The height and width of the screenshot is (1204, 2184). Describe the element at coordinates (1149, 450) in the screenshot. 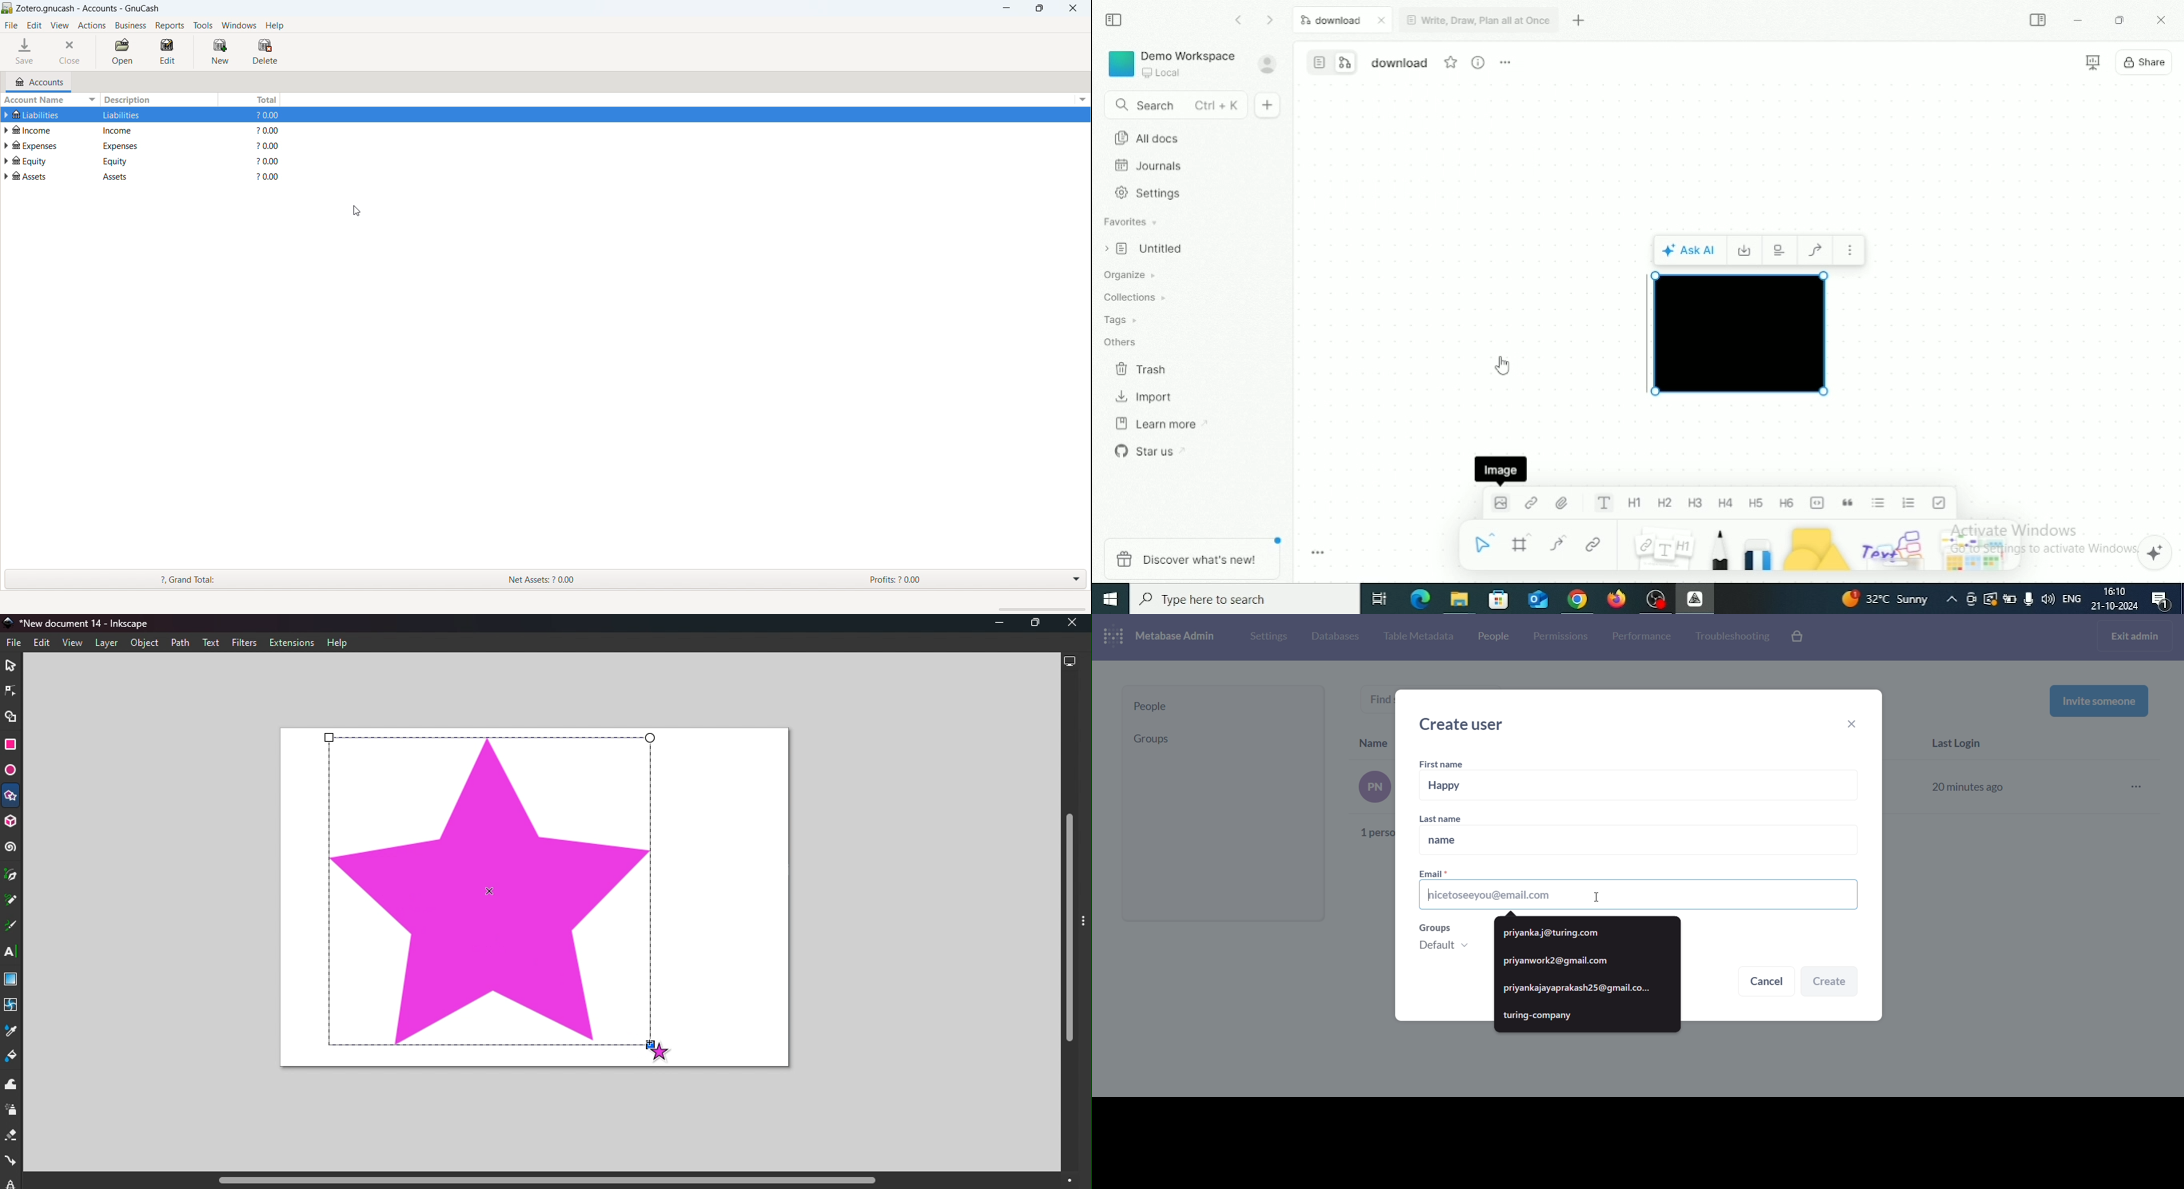

I see `Star us` at that location.